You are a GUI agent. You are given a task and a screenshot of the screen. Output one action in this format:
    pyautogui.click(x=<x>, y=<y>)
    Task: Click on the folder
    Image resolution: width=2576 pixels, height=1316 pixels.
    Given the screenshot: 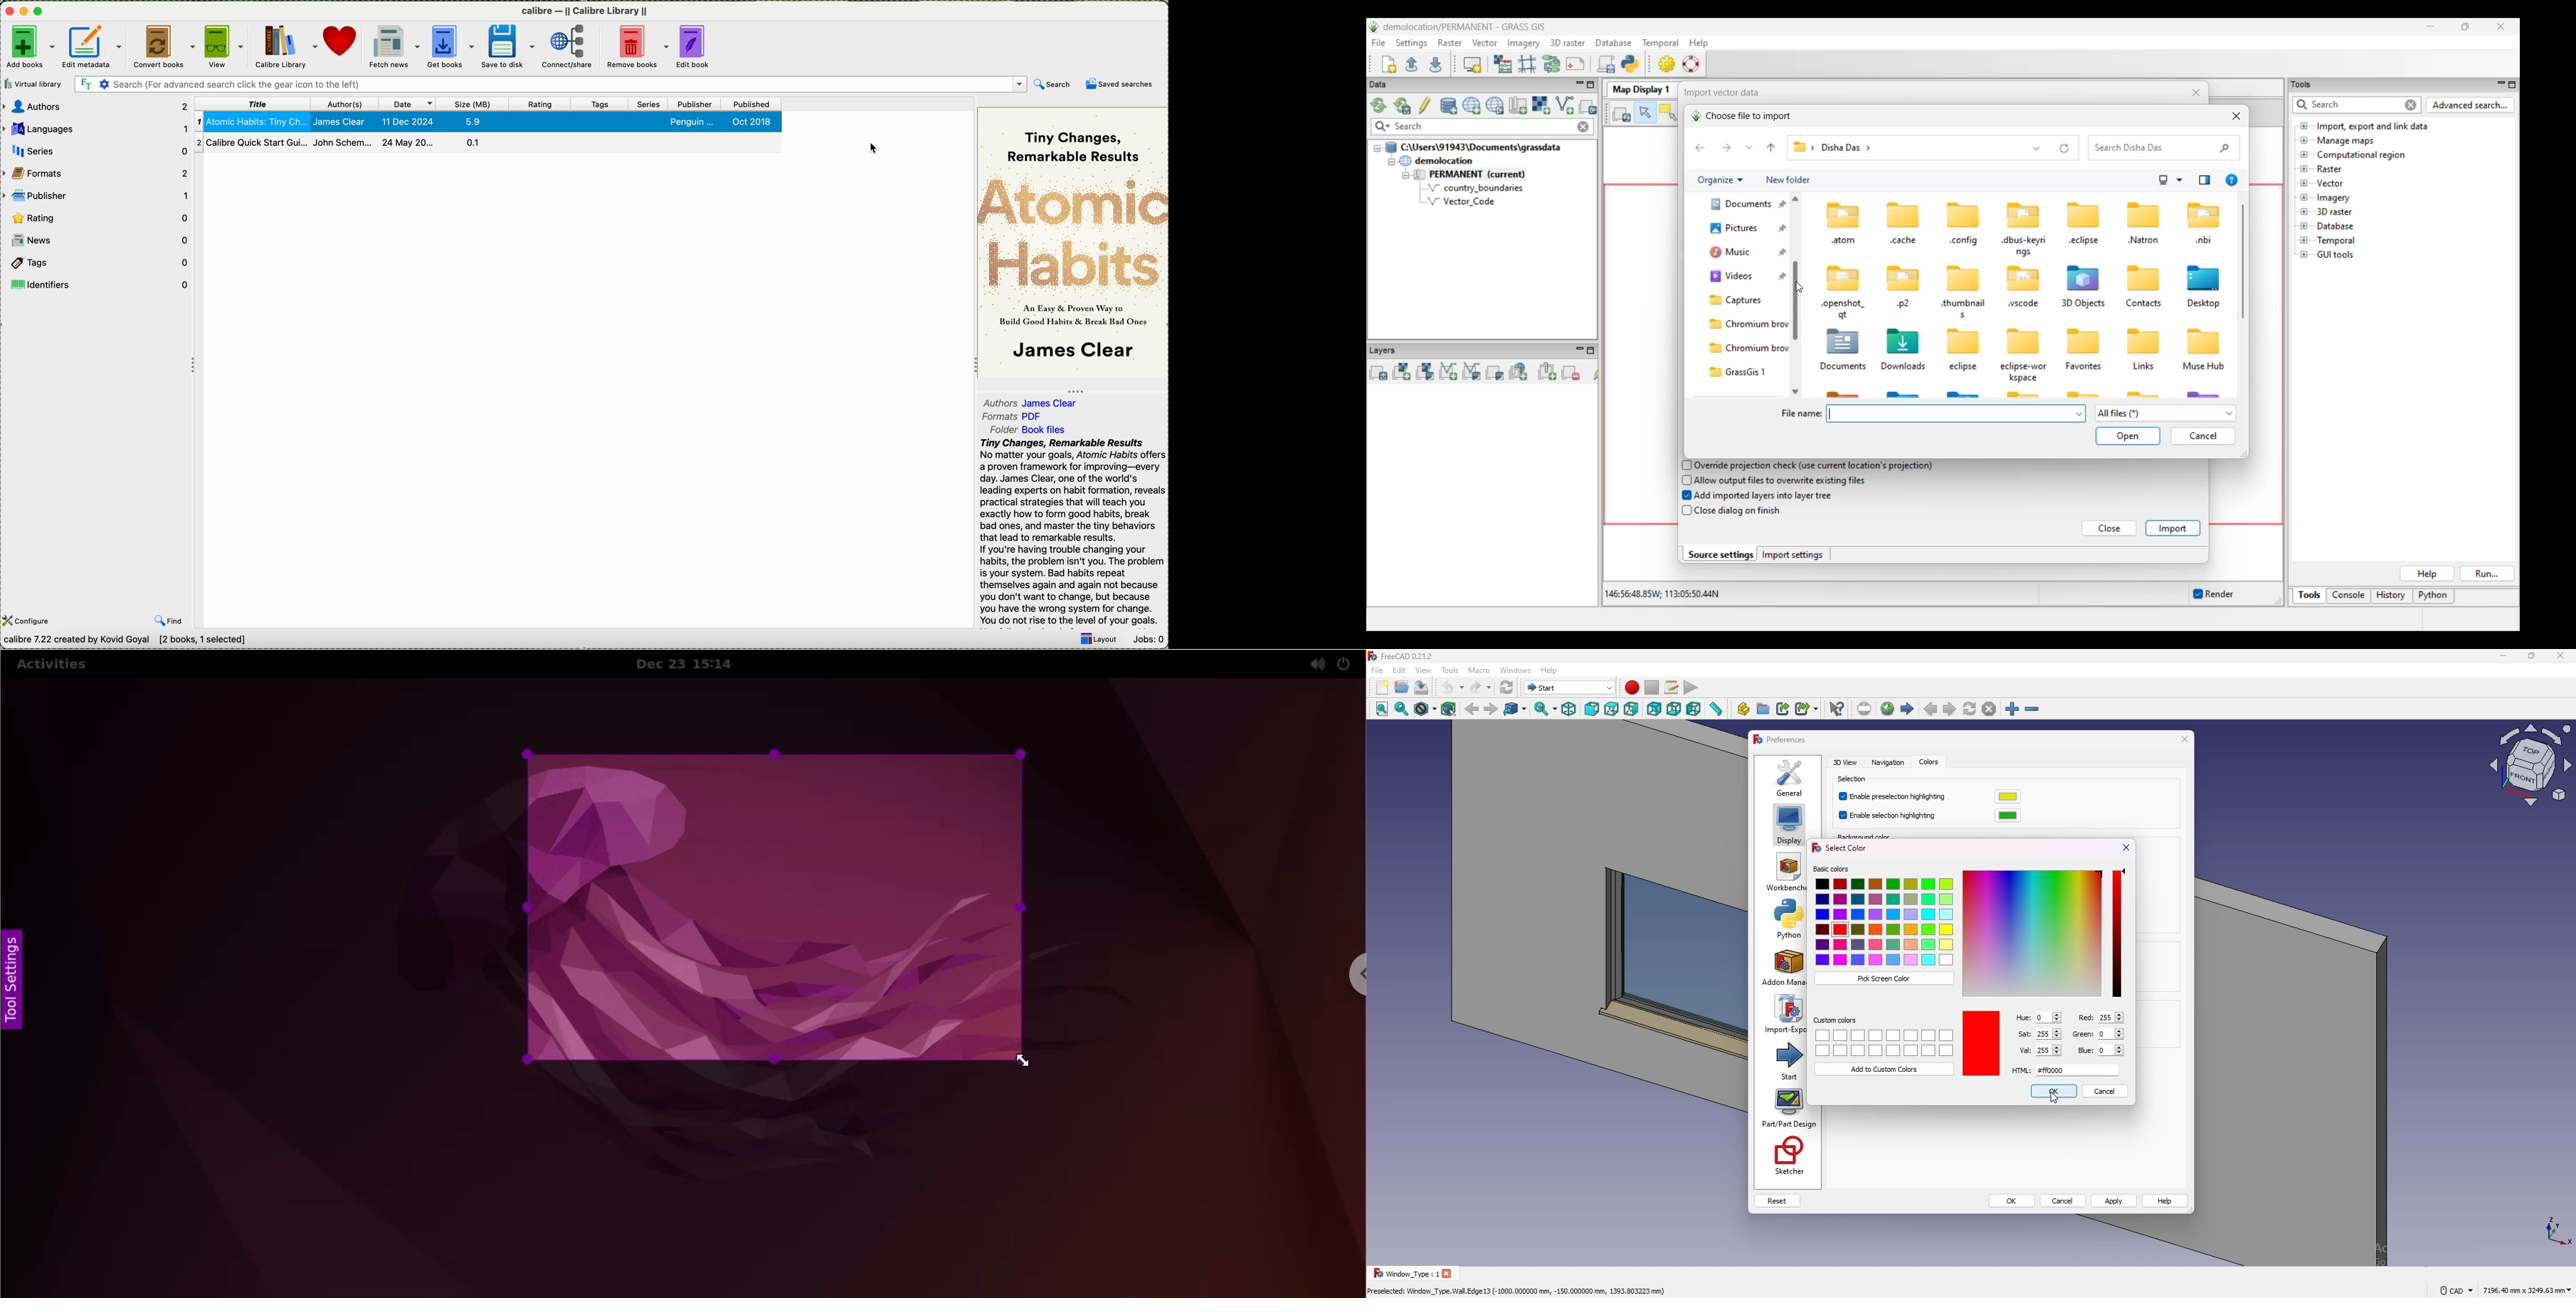 What is the action you would take?
    pyautogui.click(x=1030, y=431)
    